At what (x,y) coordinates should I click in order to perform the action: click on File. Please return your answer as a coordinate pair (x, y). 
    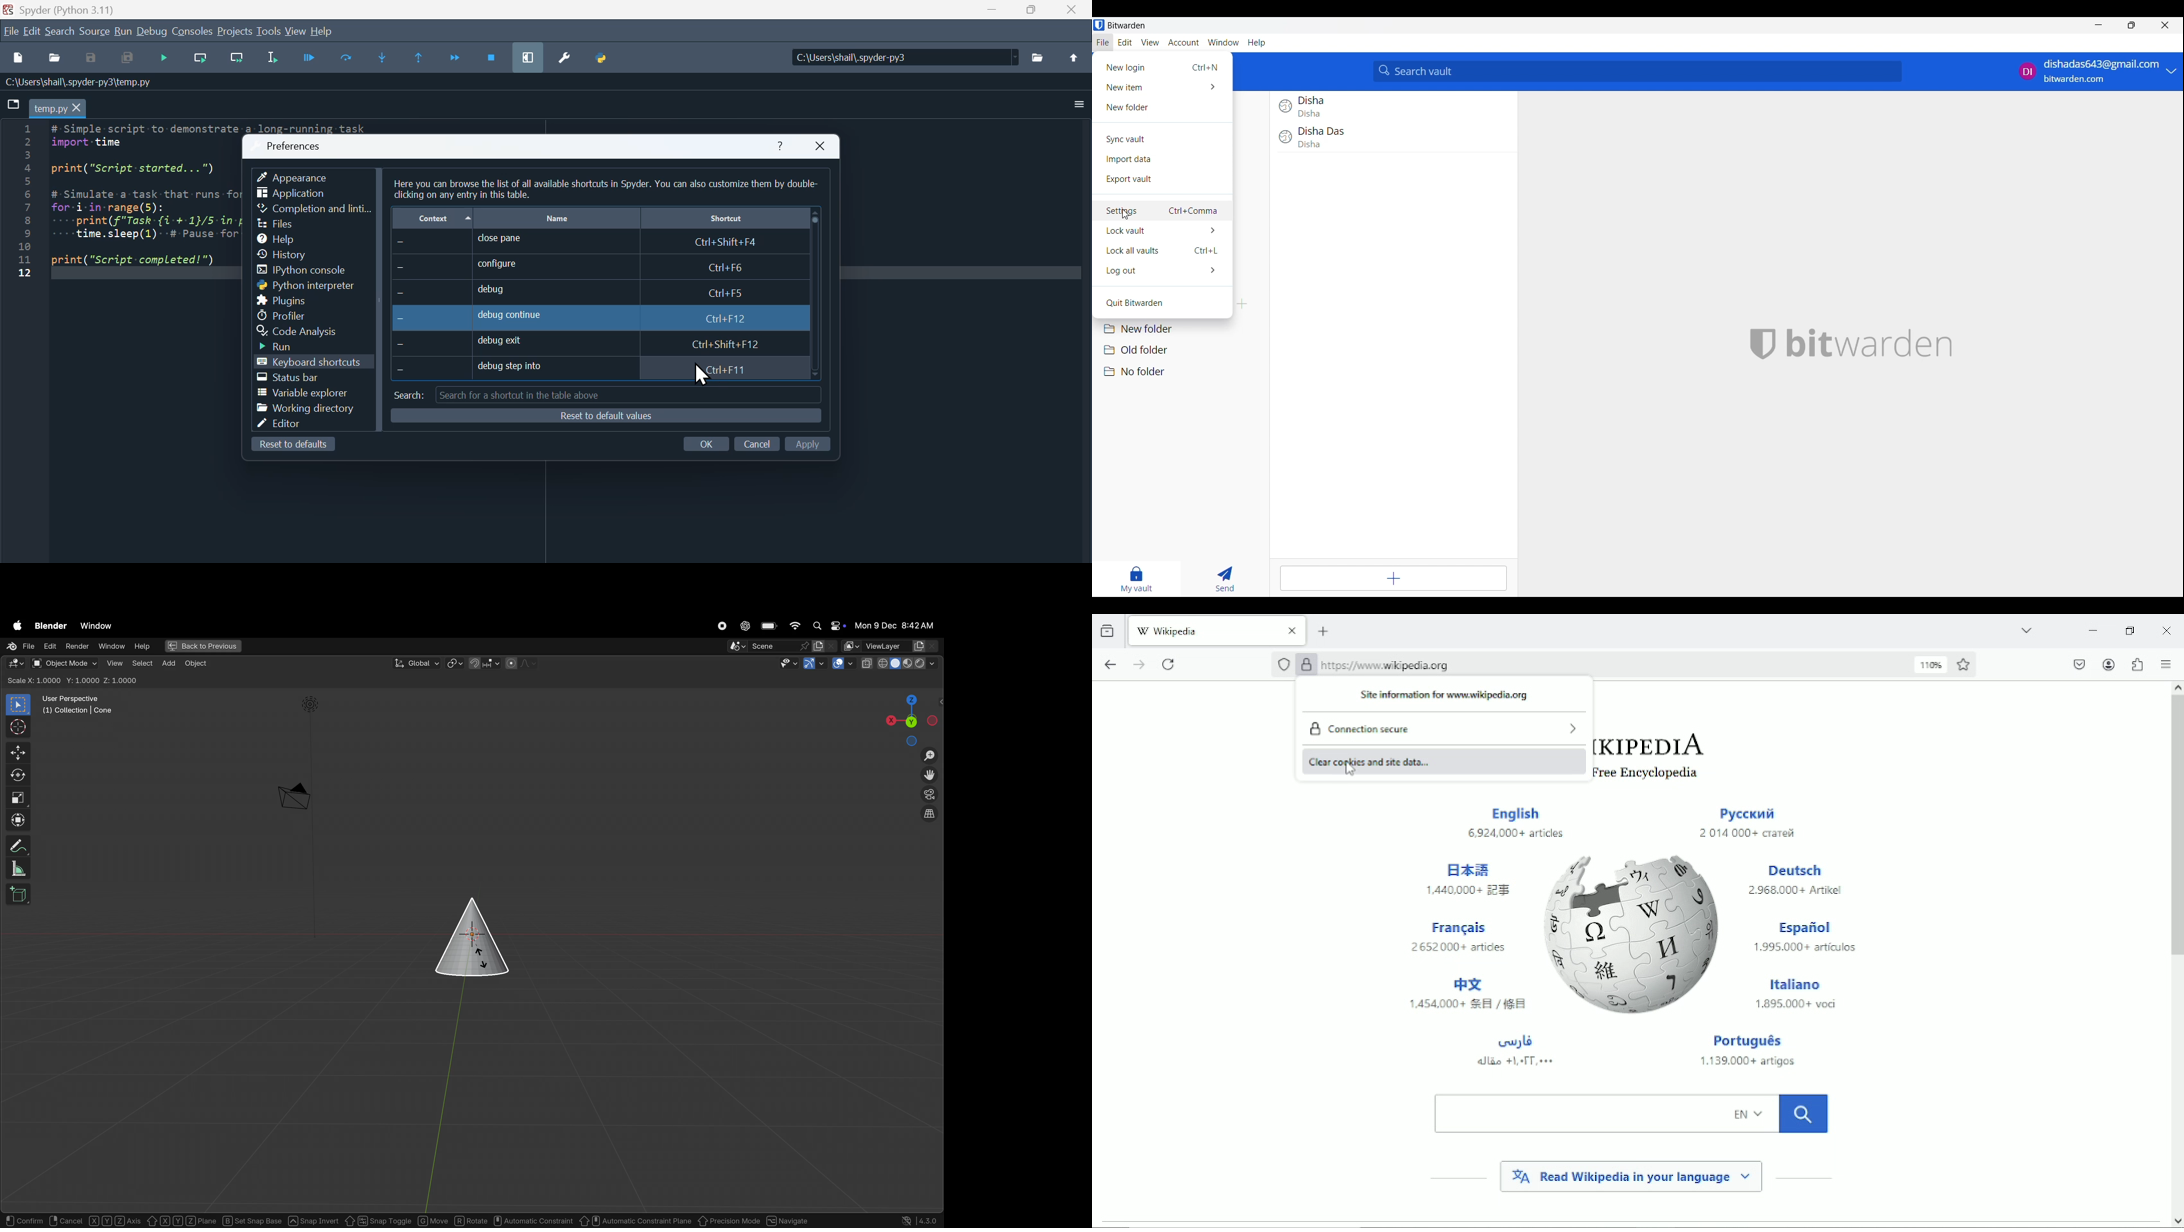
    Looking at the image, I should click on (10, 31).